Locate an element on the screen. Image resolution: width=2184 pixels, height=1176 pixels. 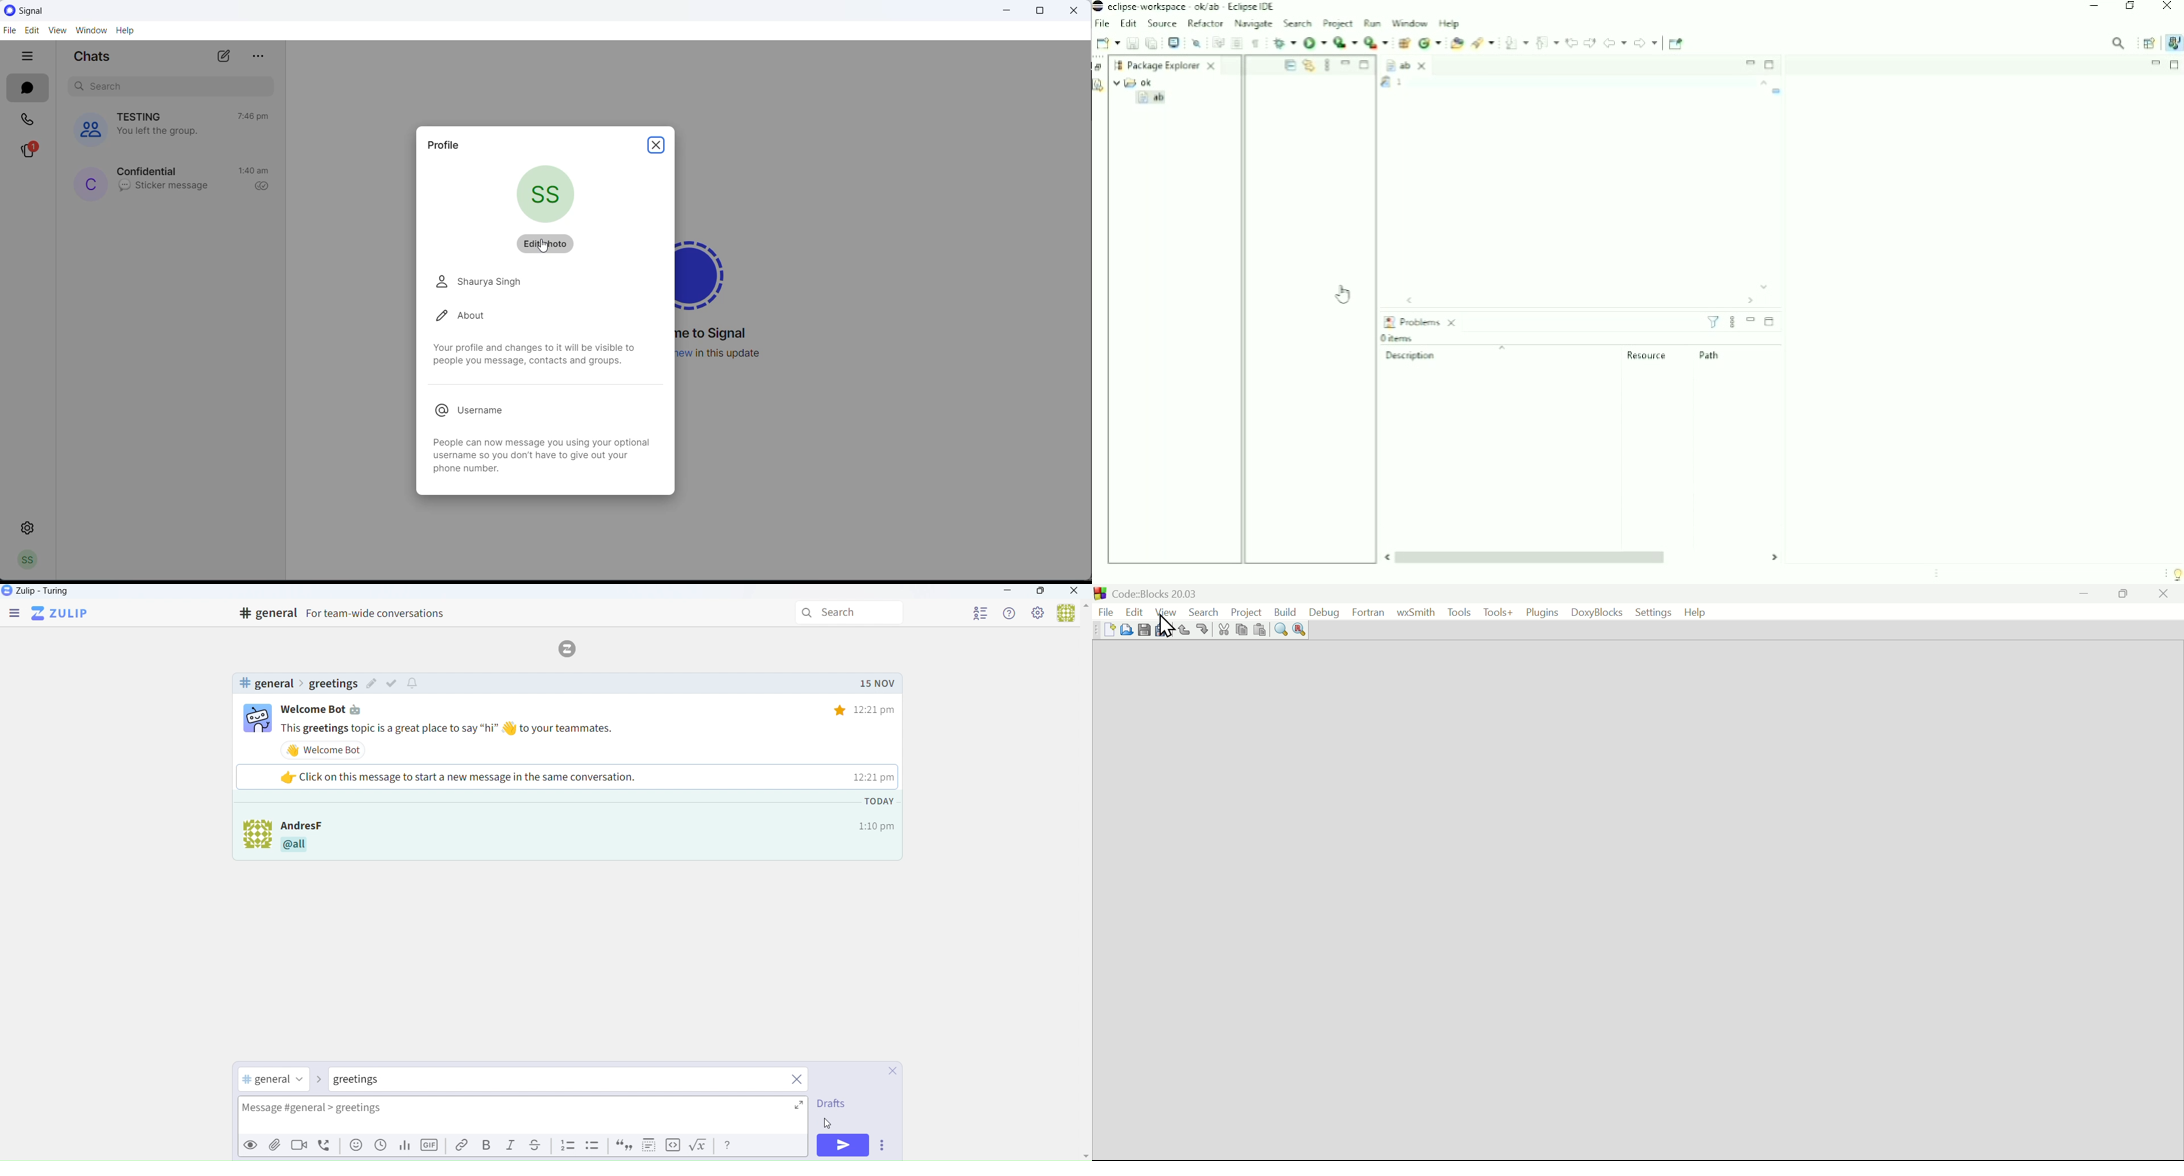
Code Blocks Desktop icon is located at coordinates (1101, 593).